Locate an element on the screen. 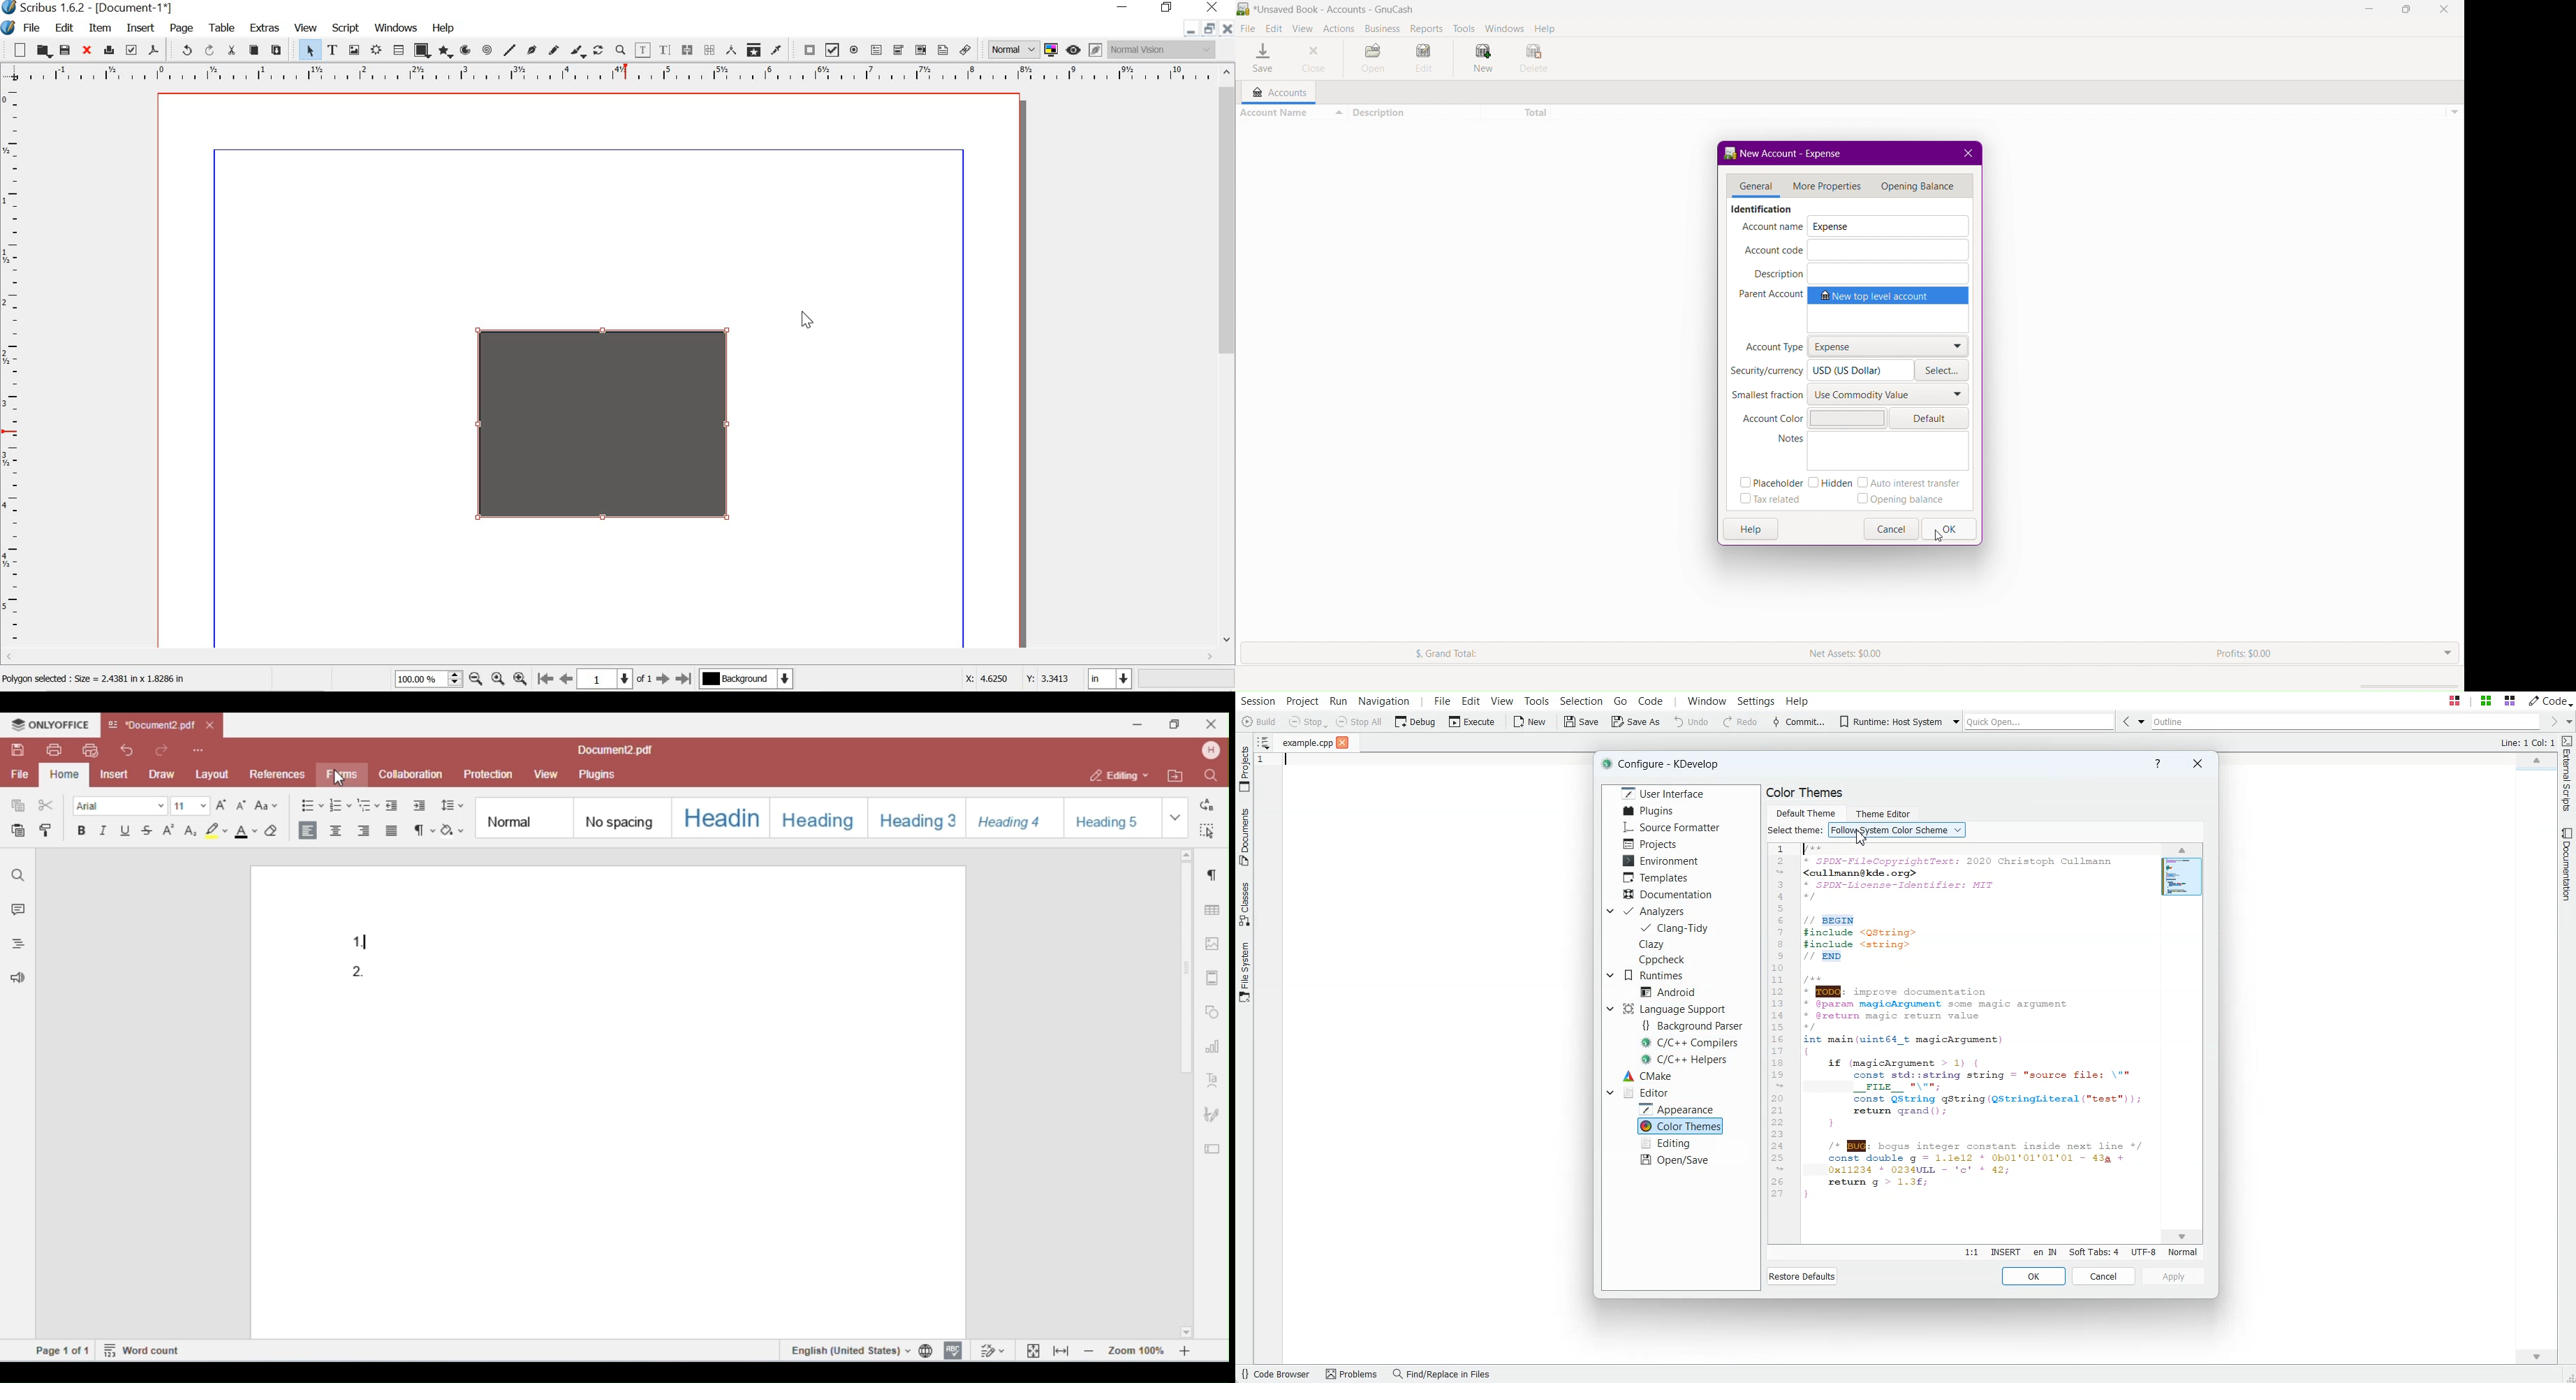 This screenshot has height=1400, width=2576. BR *Unsaved Book - Accounts - GnuCash is located at coordinates (1331, 8).